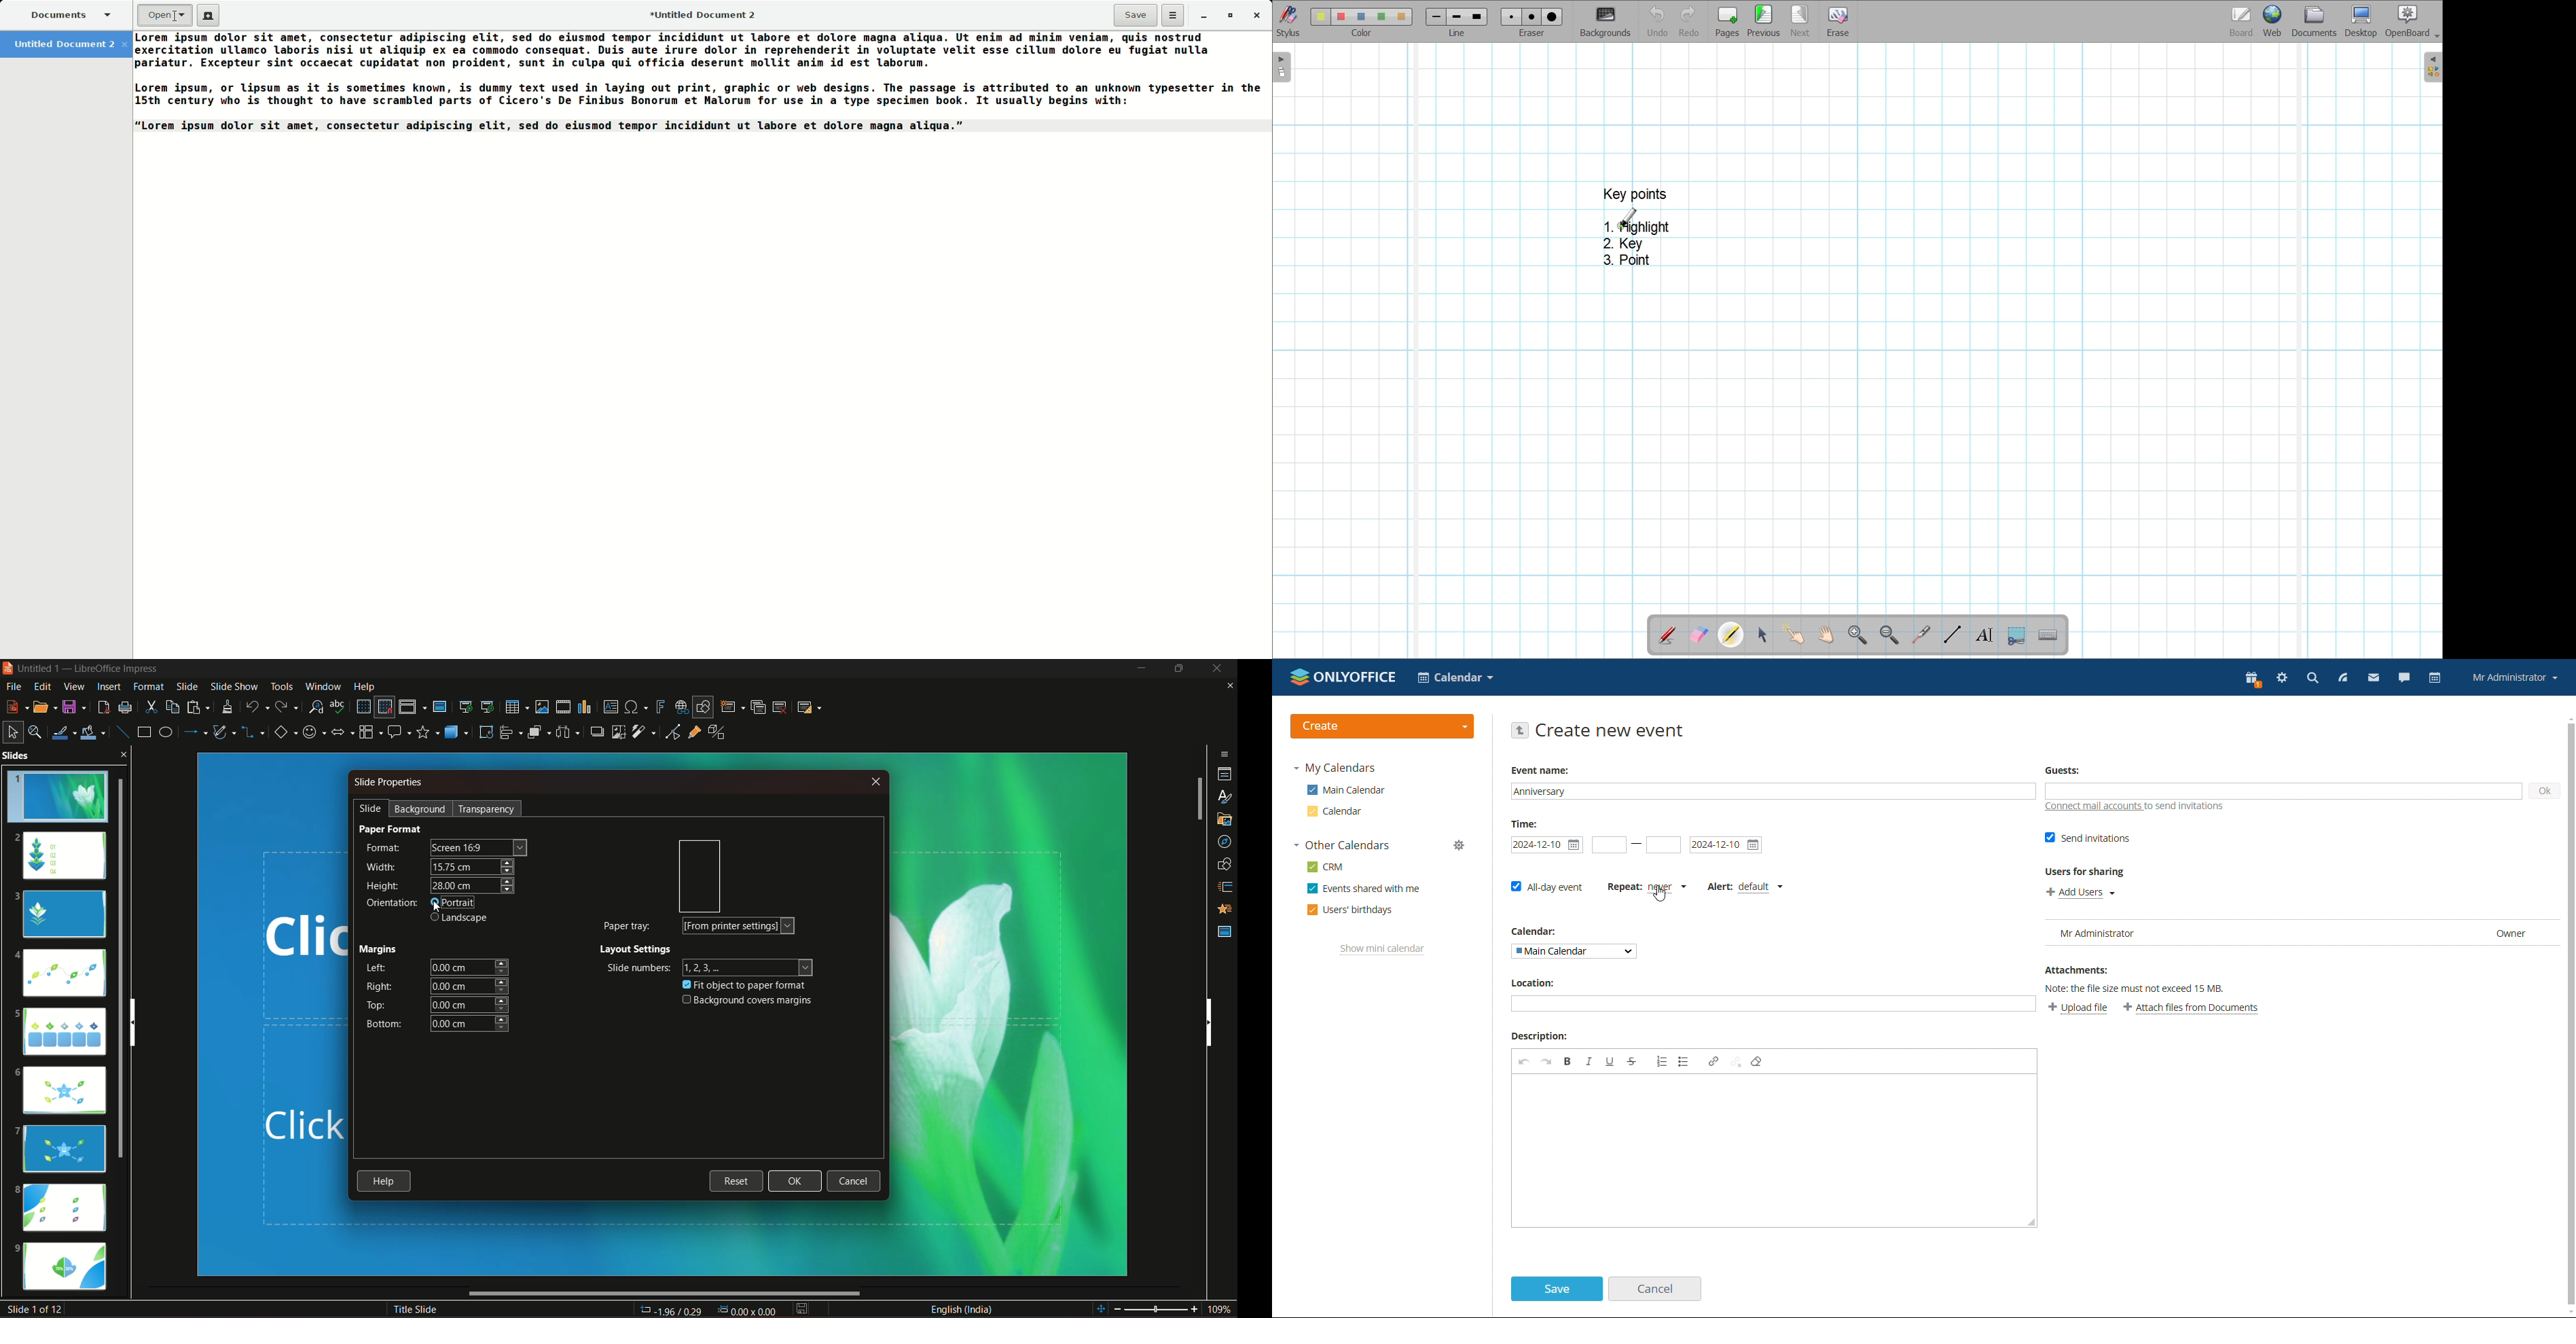  Describe the element at coordinates (471, 1025) in the screenshot. I see `bottom margin` at that location.